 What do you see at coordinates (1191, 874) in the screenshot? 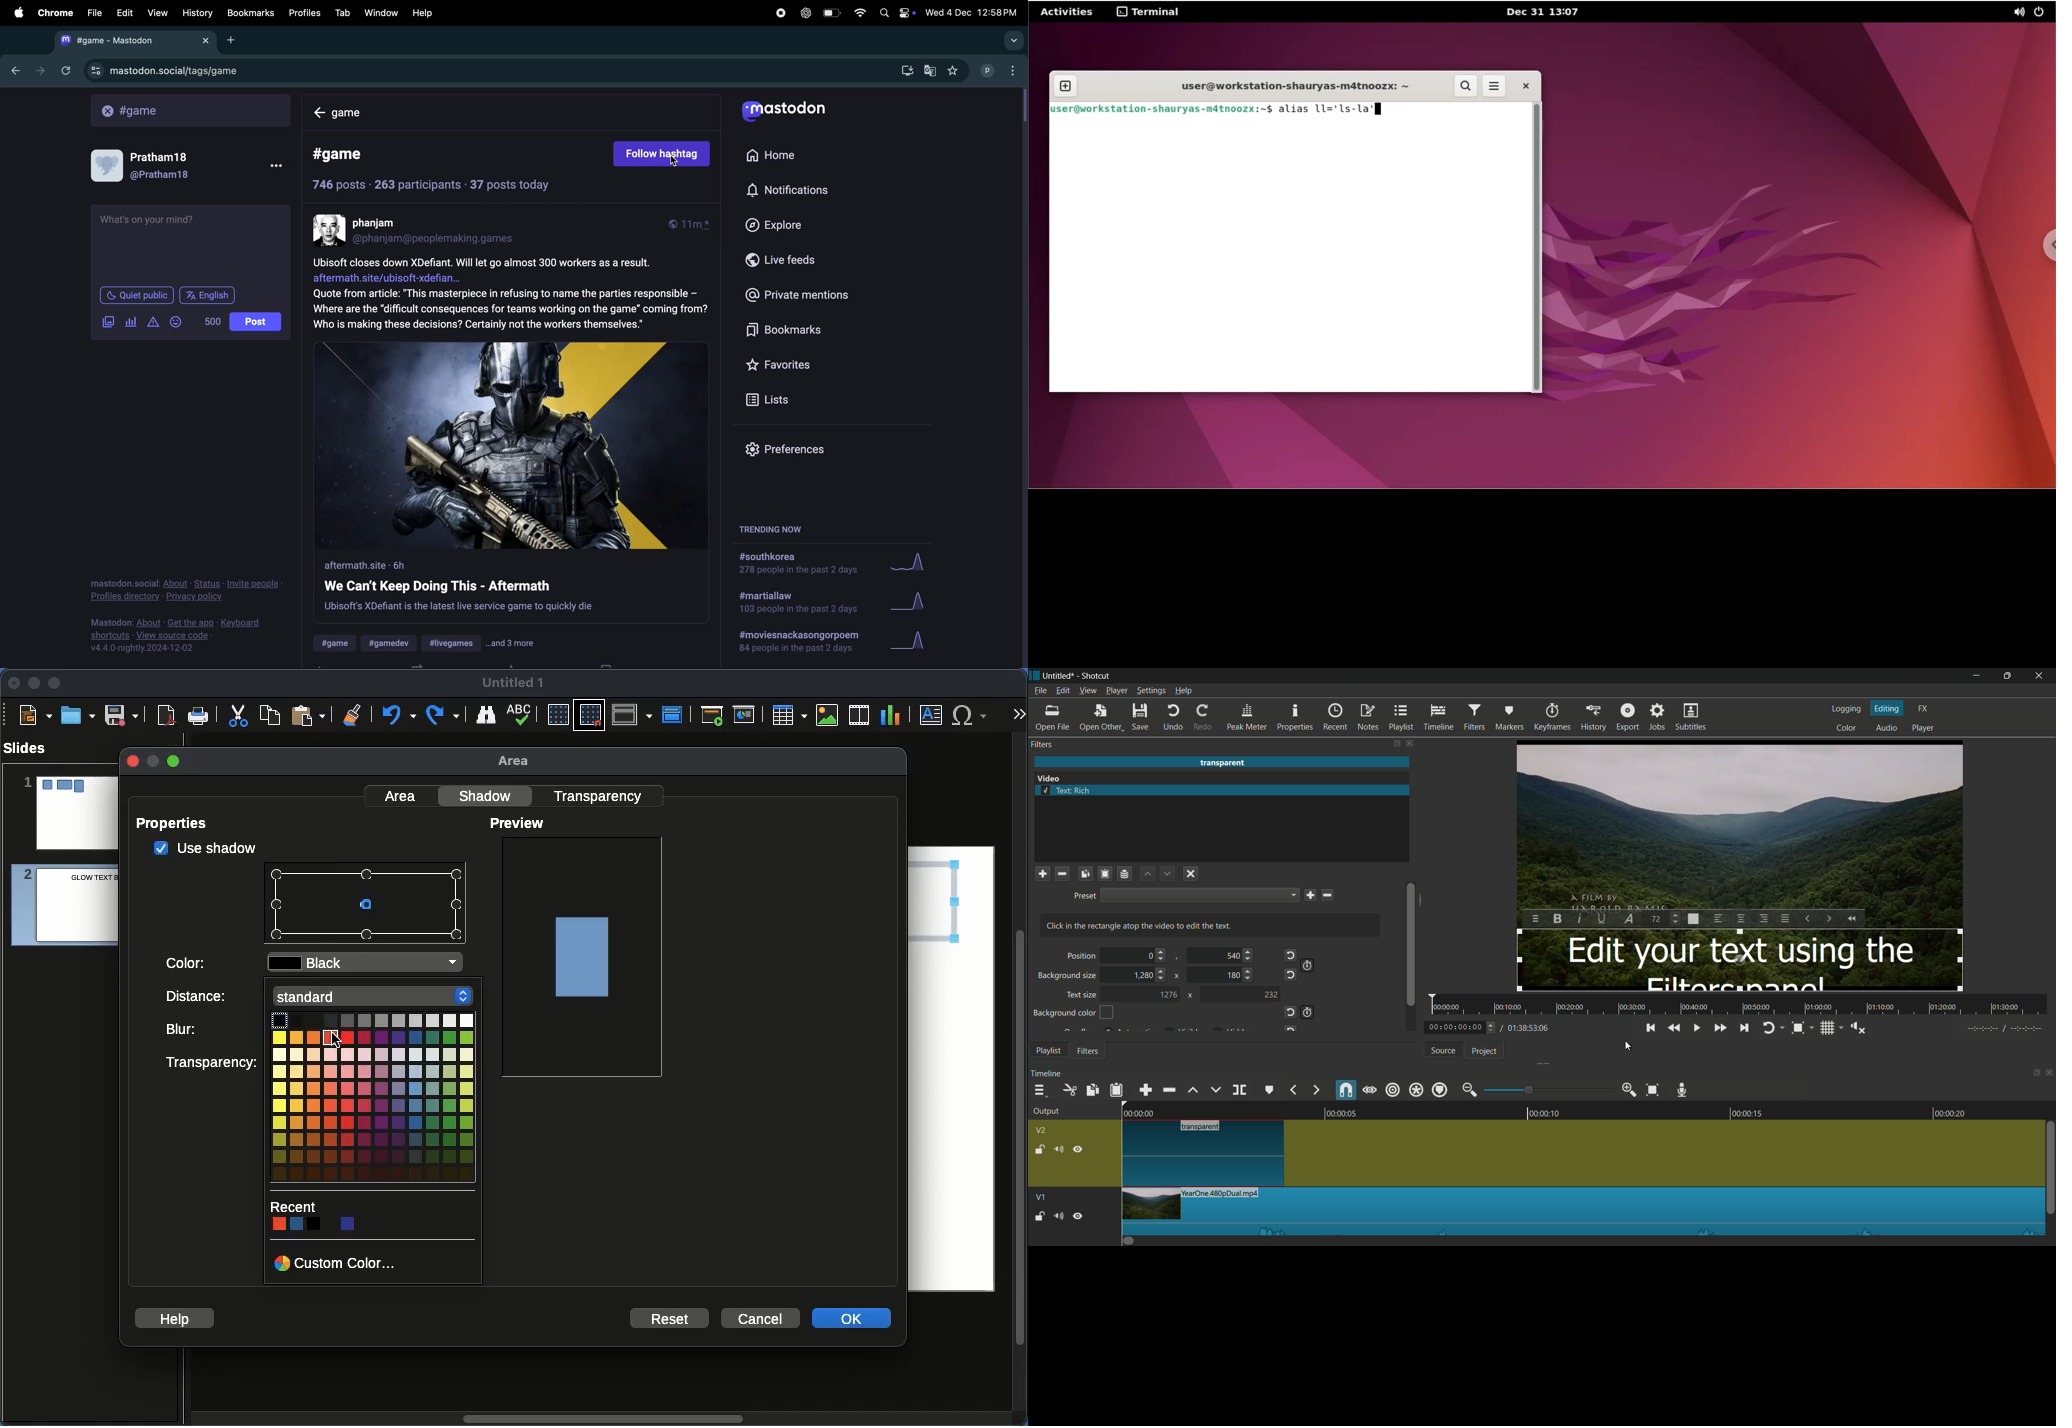
I see `deselect the filter` at bounding box center [1191, 874].